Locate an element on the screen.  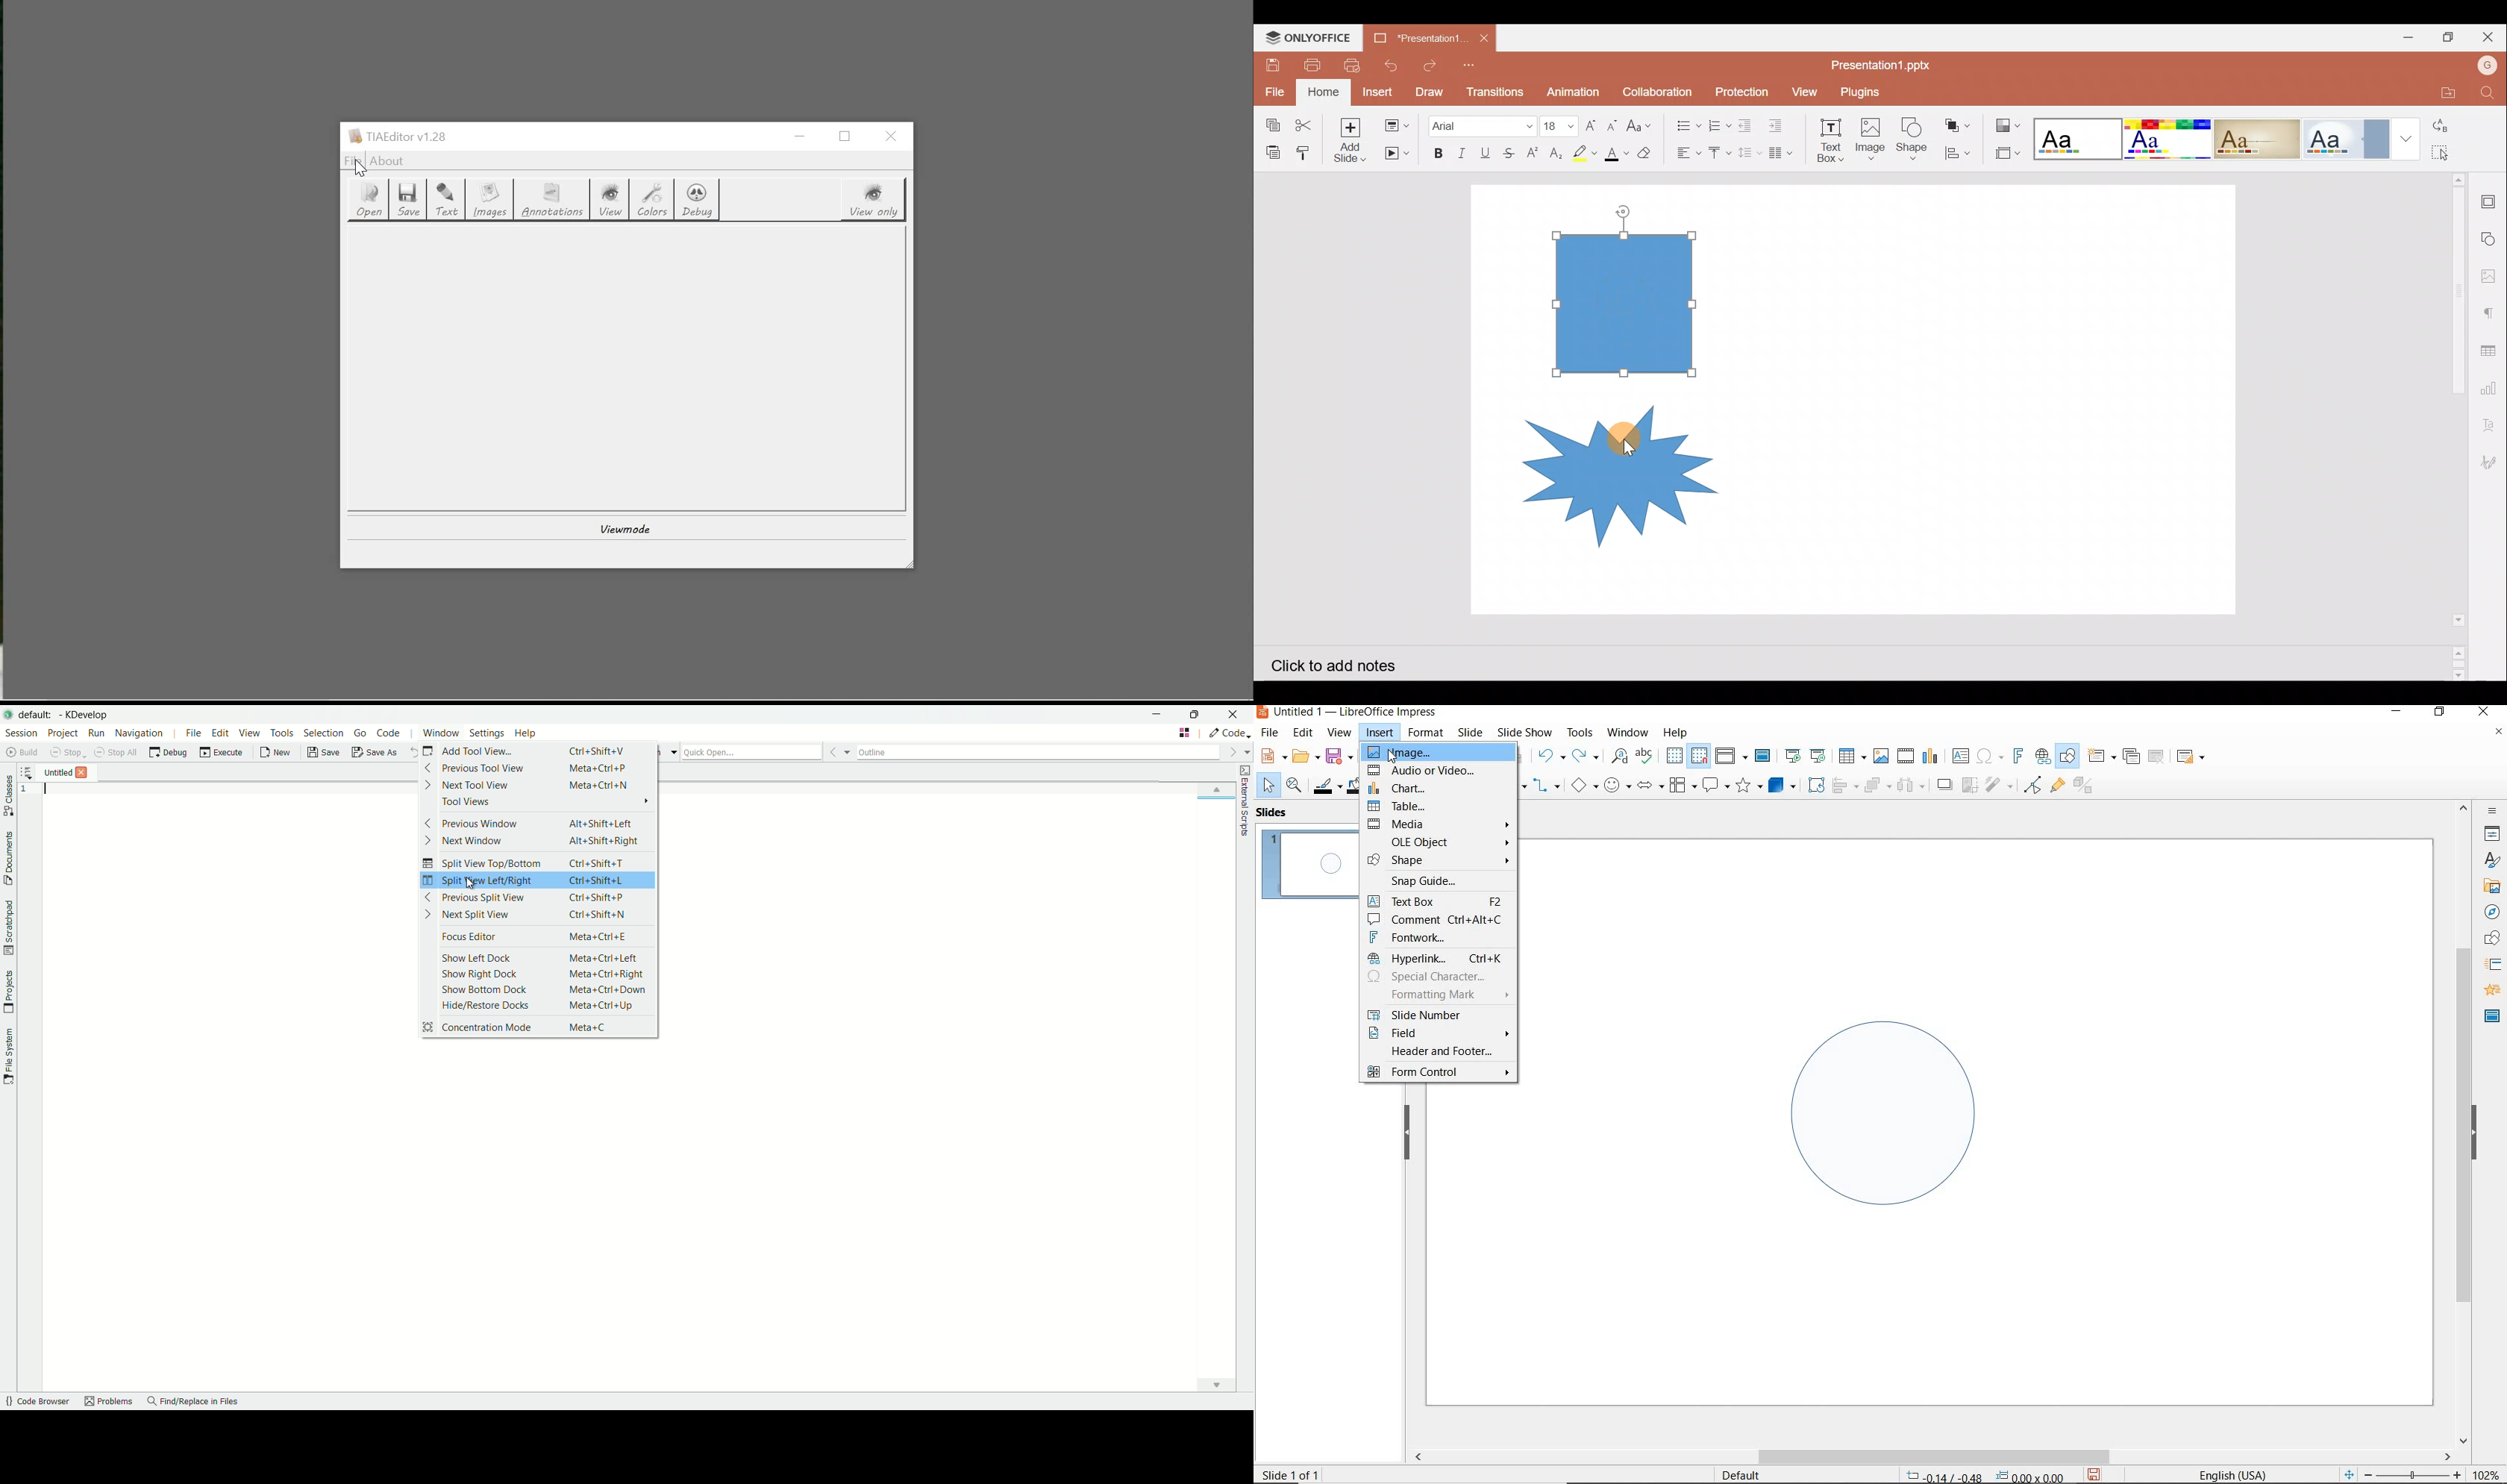
display views is located at coordinates (1732, 757).